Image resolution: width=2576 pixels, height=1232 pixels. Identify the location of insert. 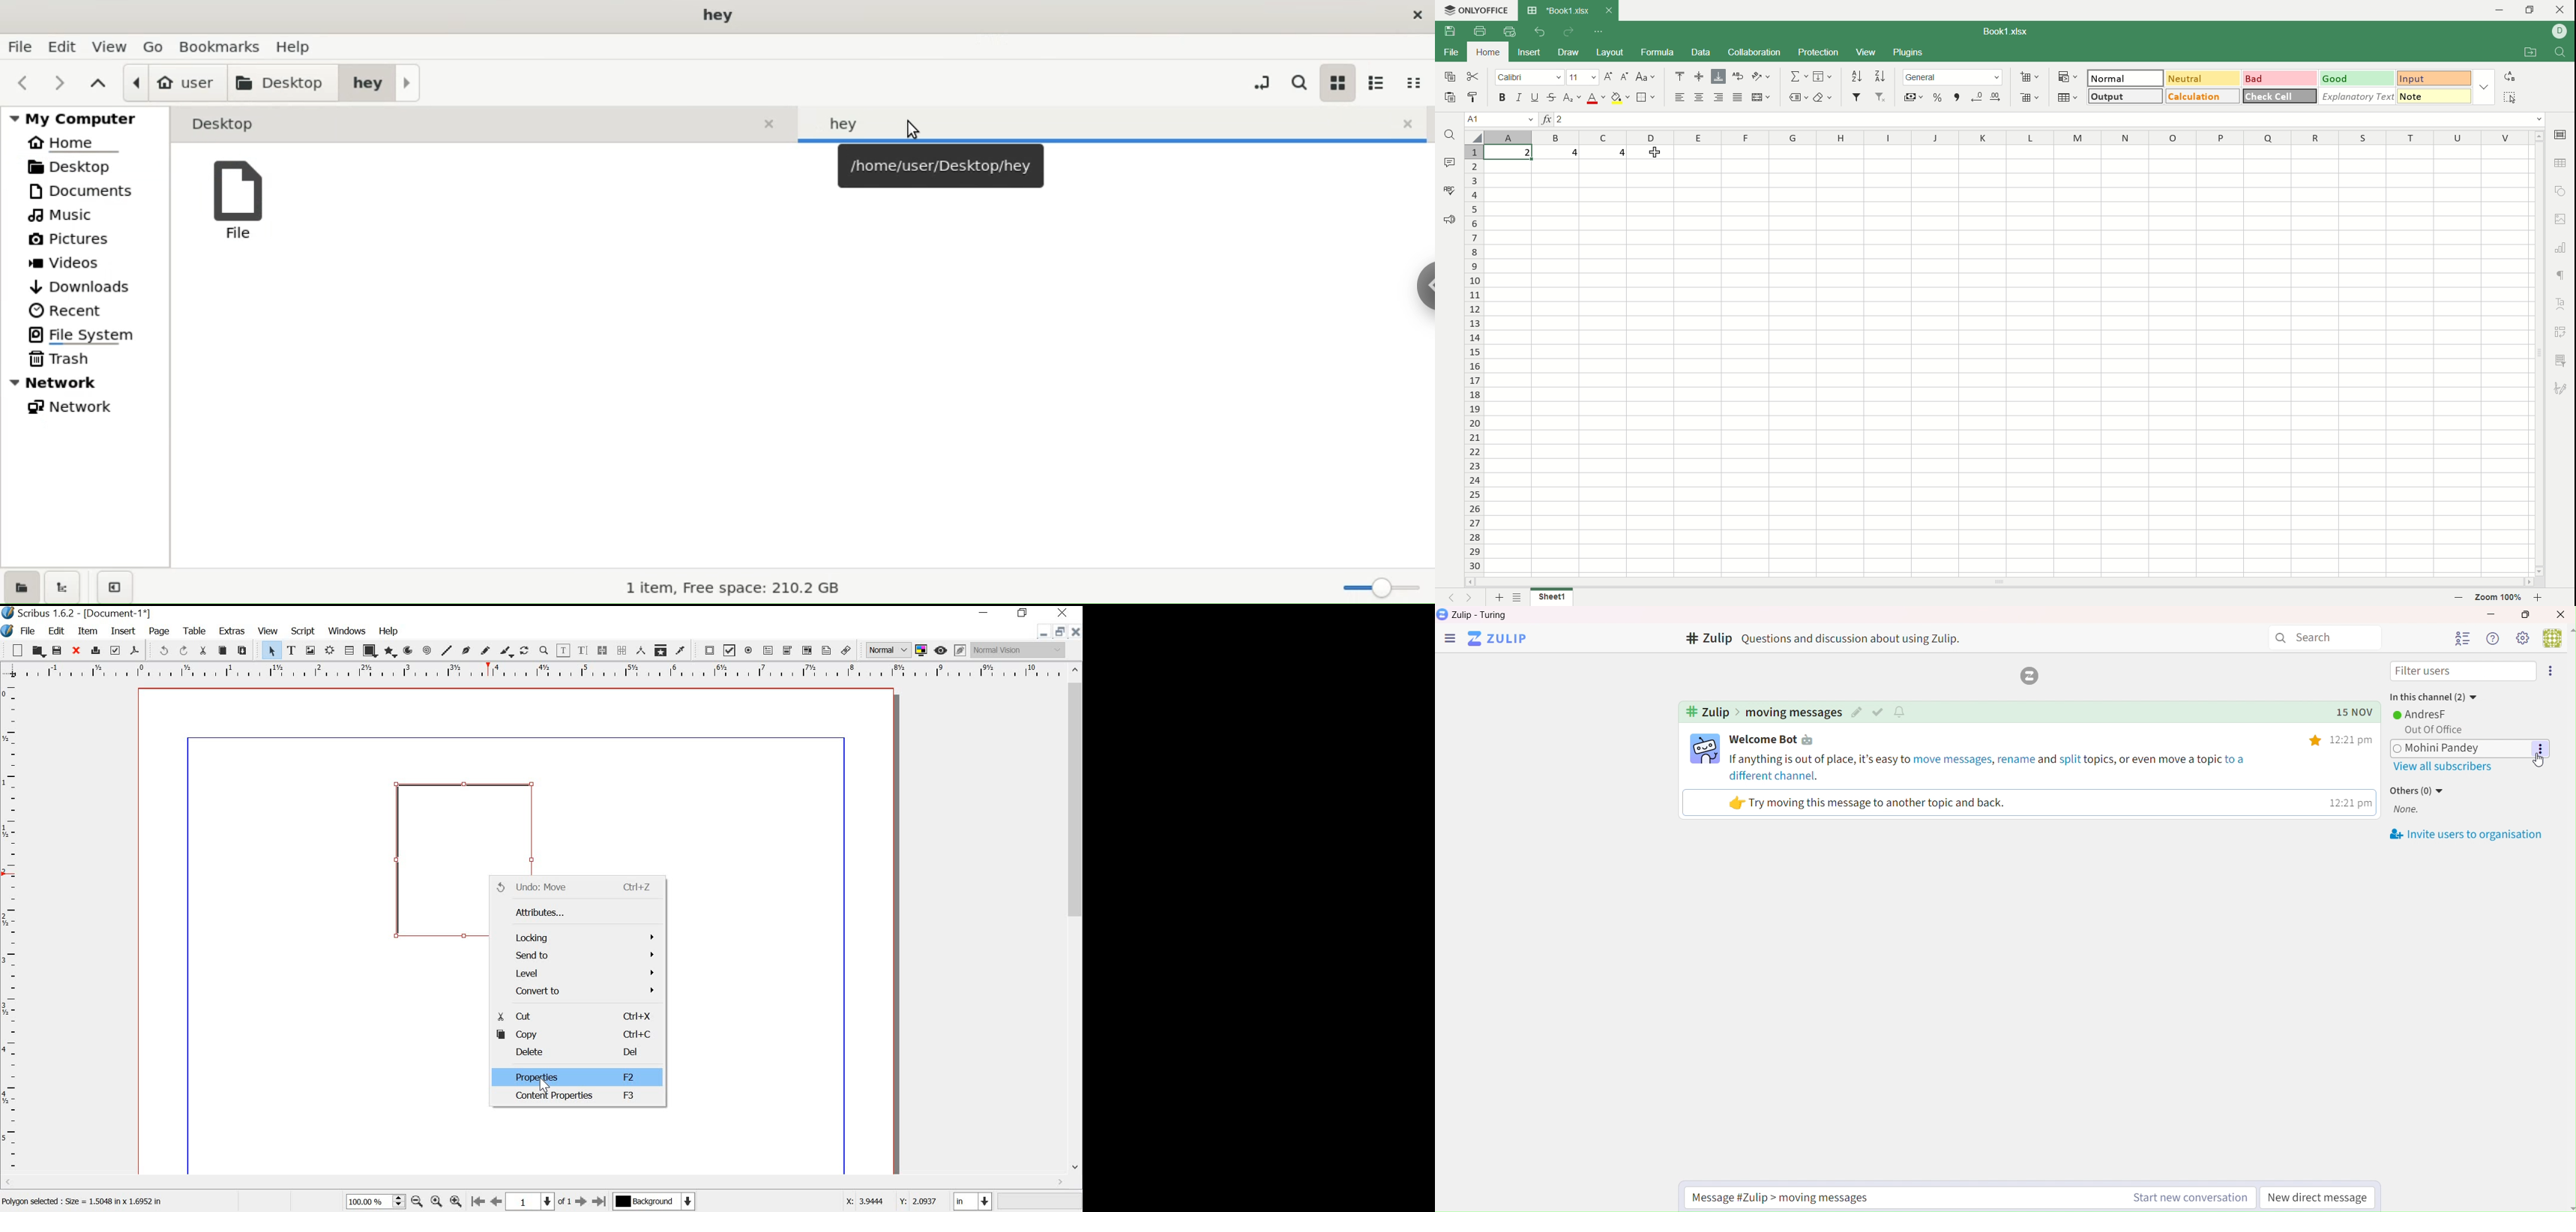
(1526, 53).